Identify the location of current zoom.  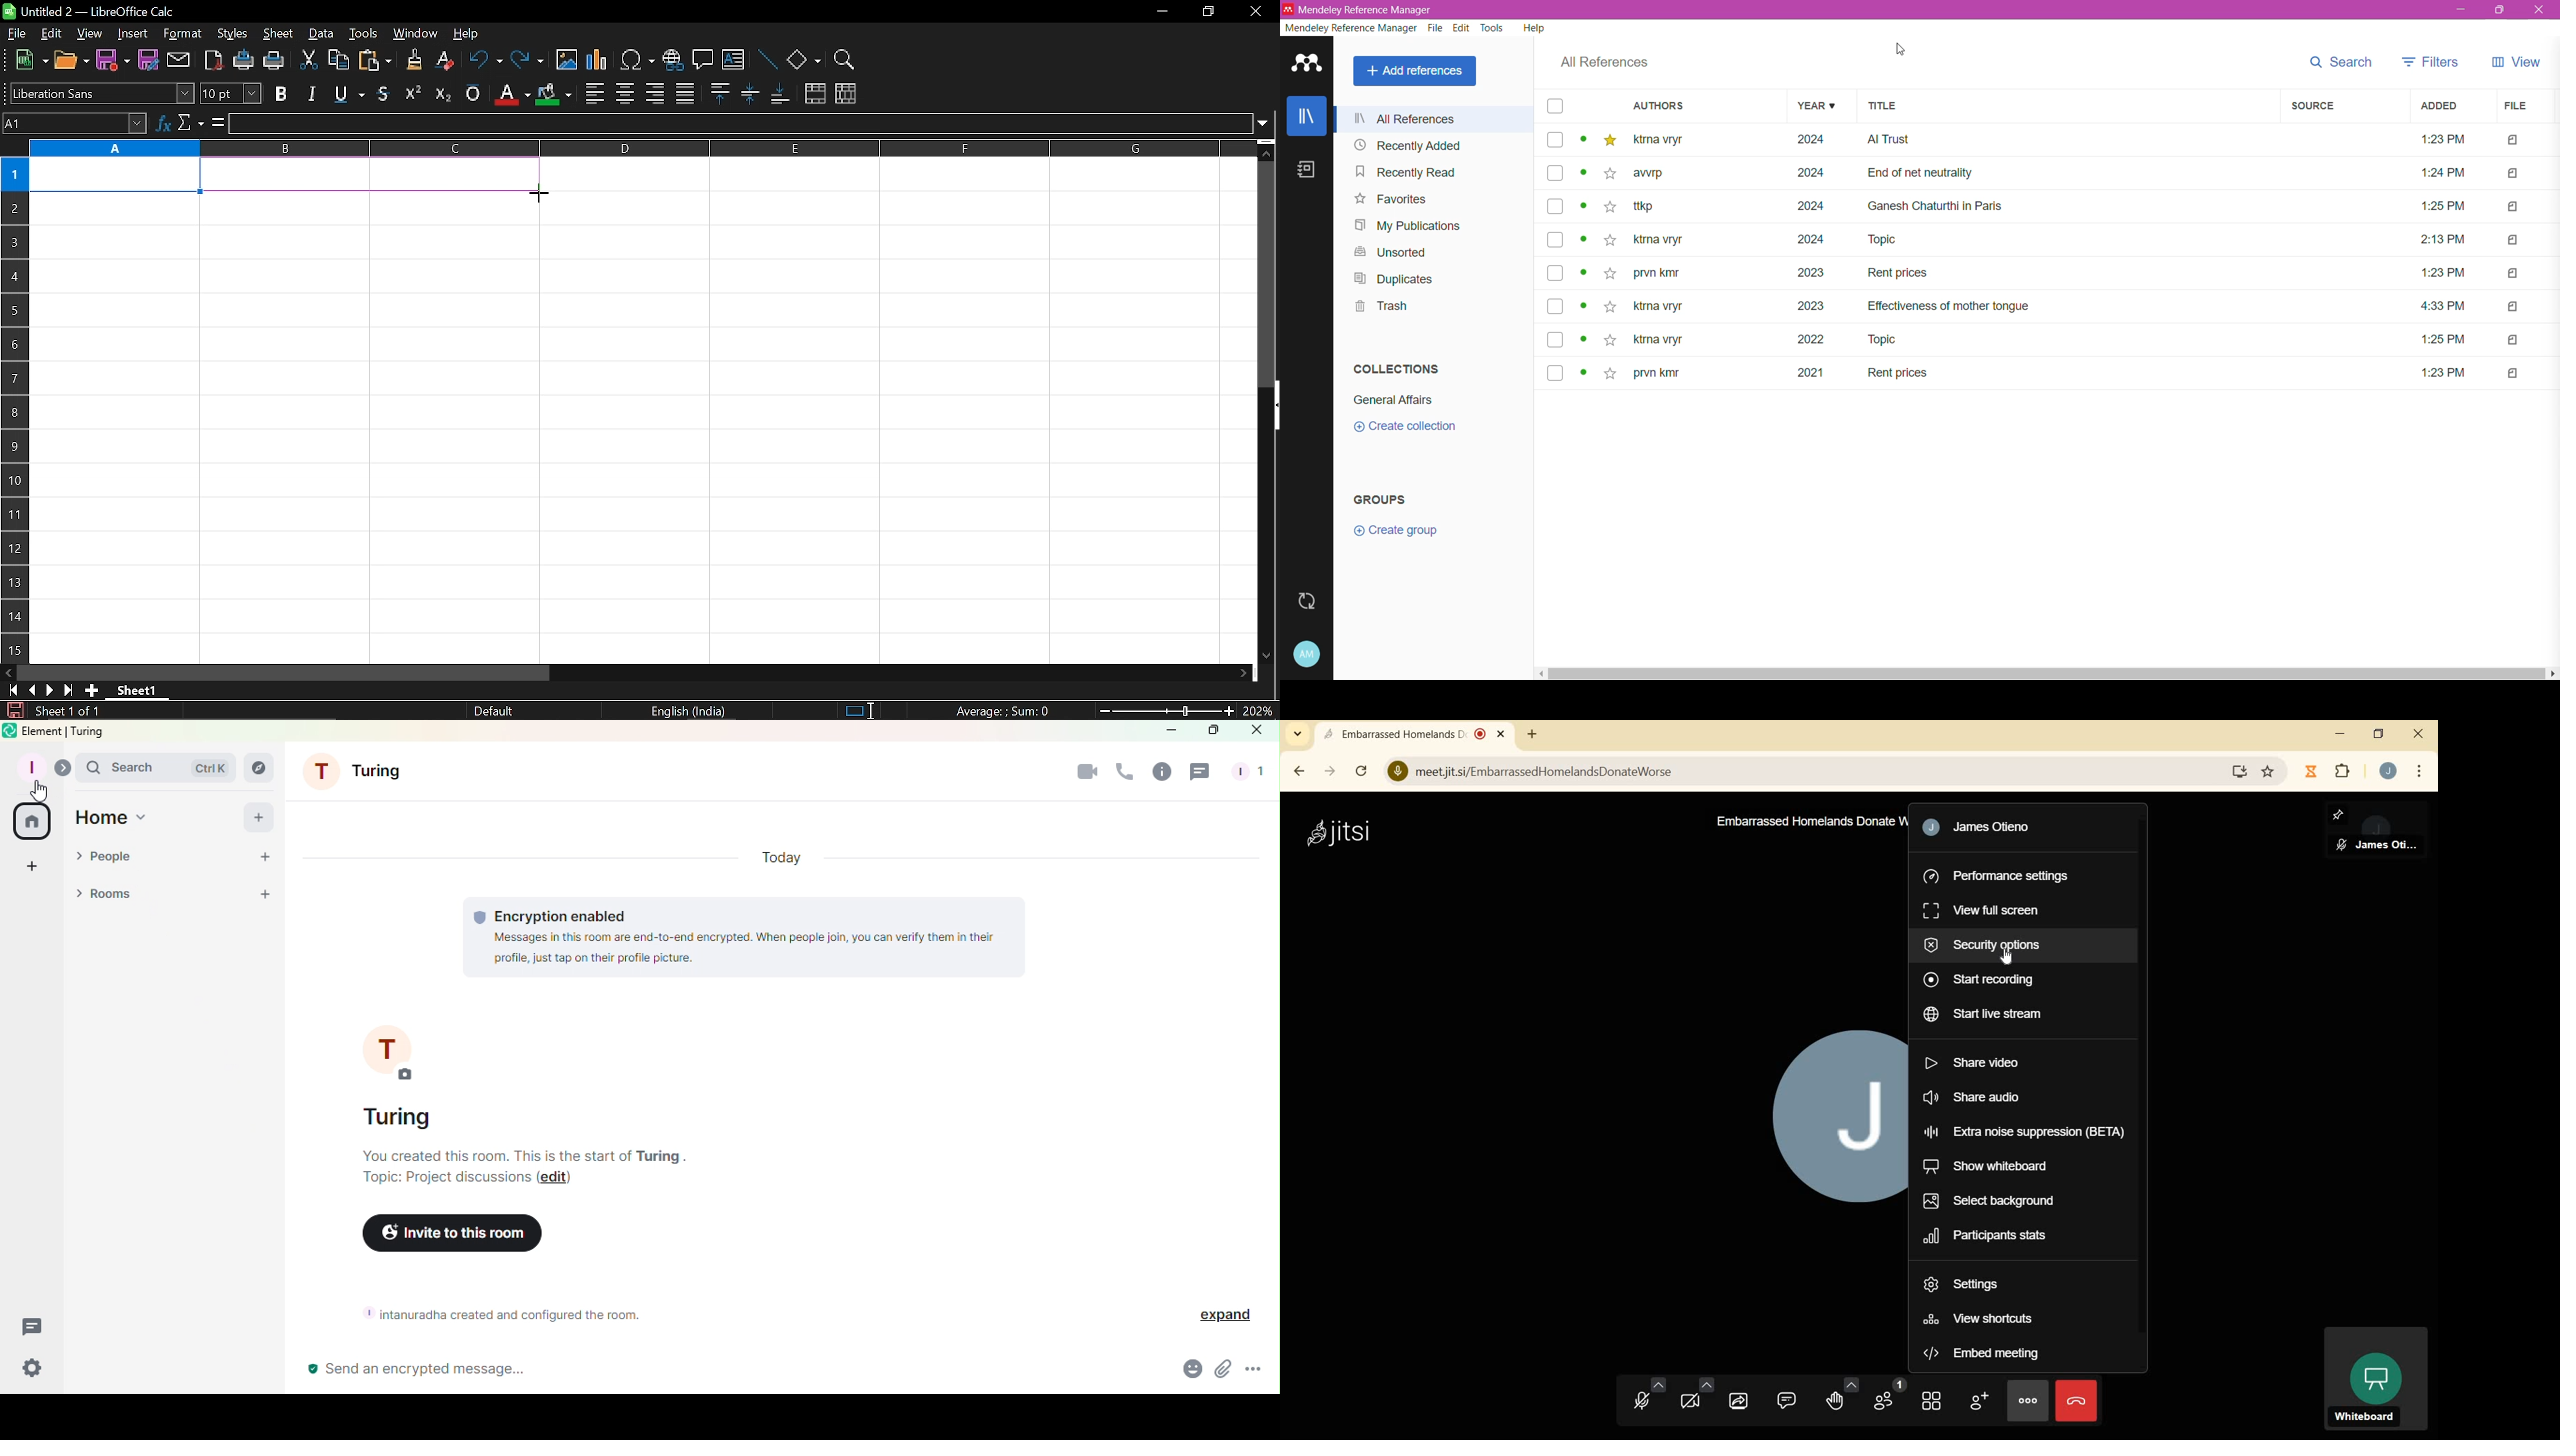
(1260, 712).